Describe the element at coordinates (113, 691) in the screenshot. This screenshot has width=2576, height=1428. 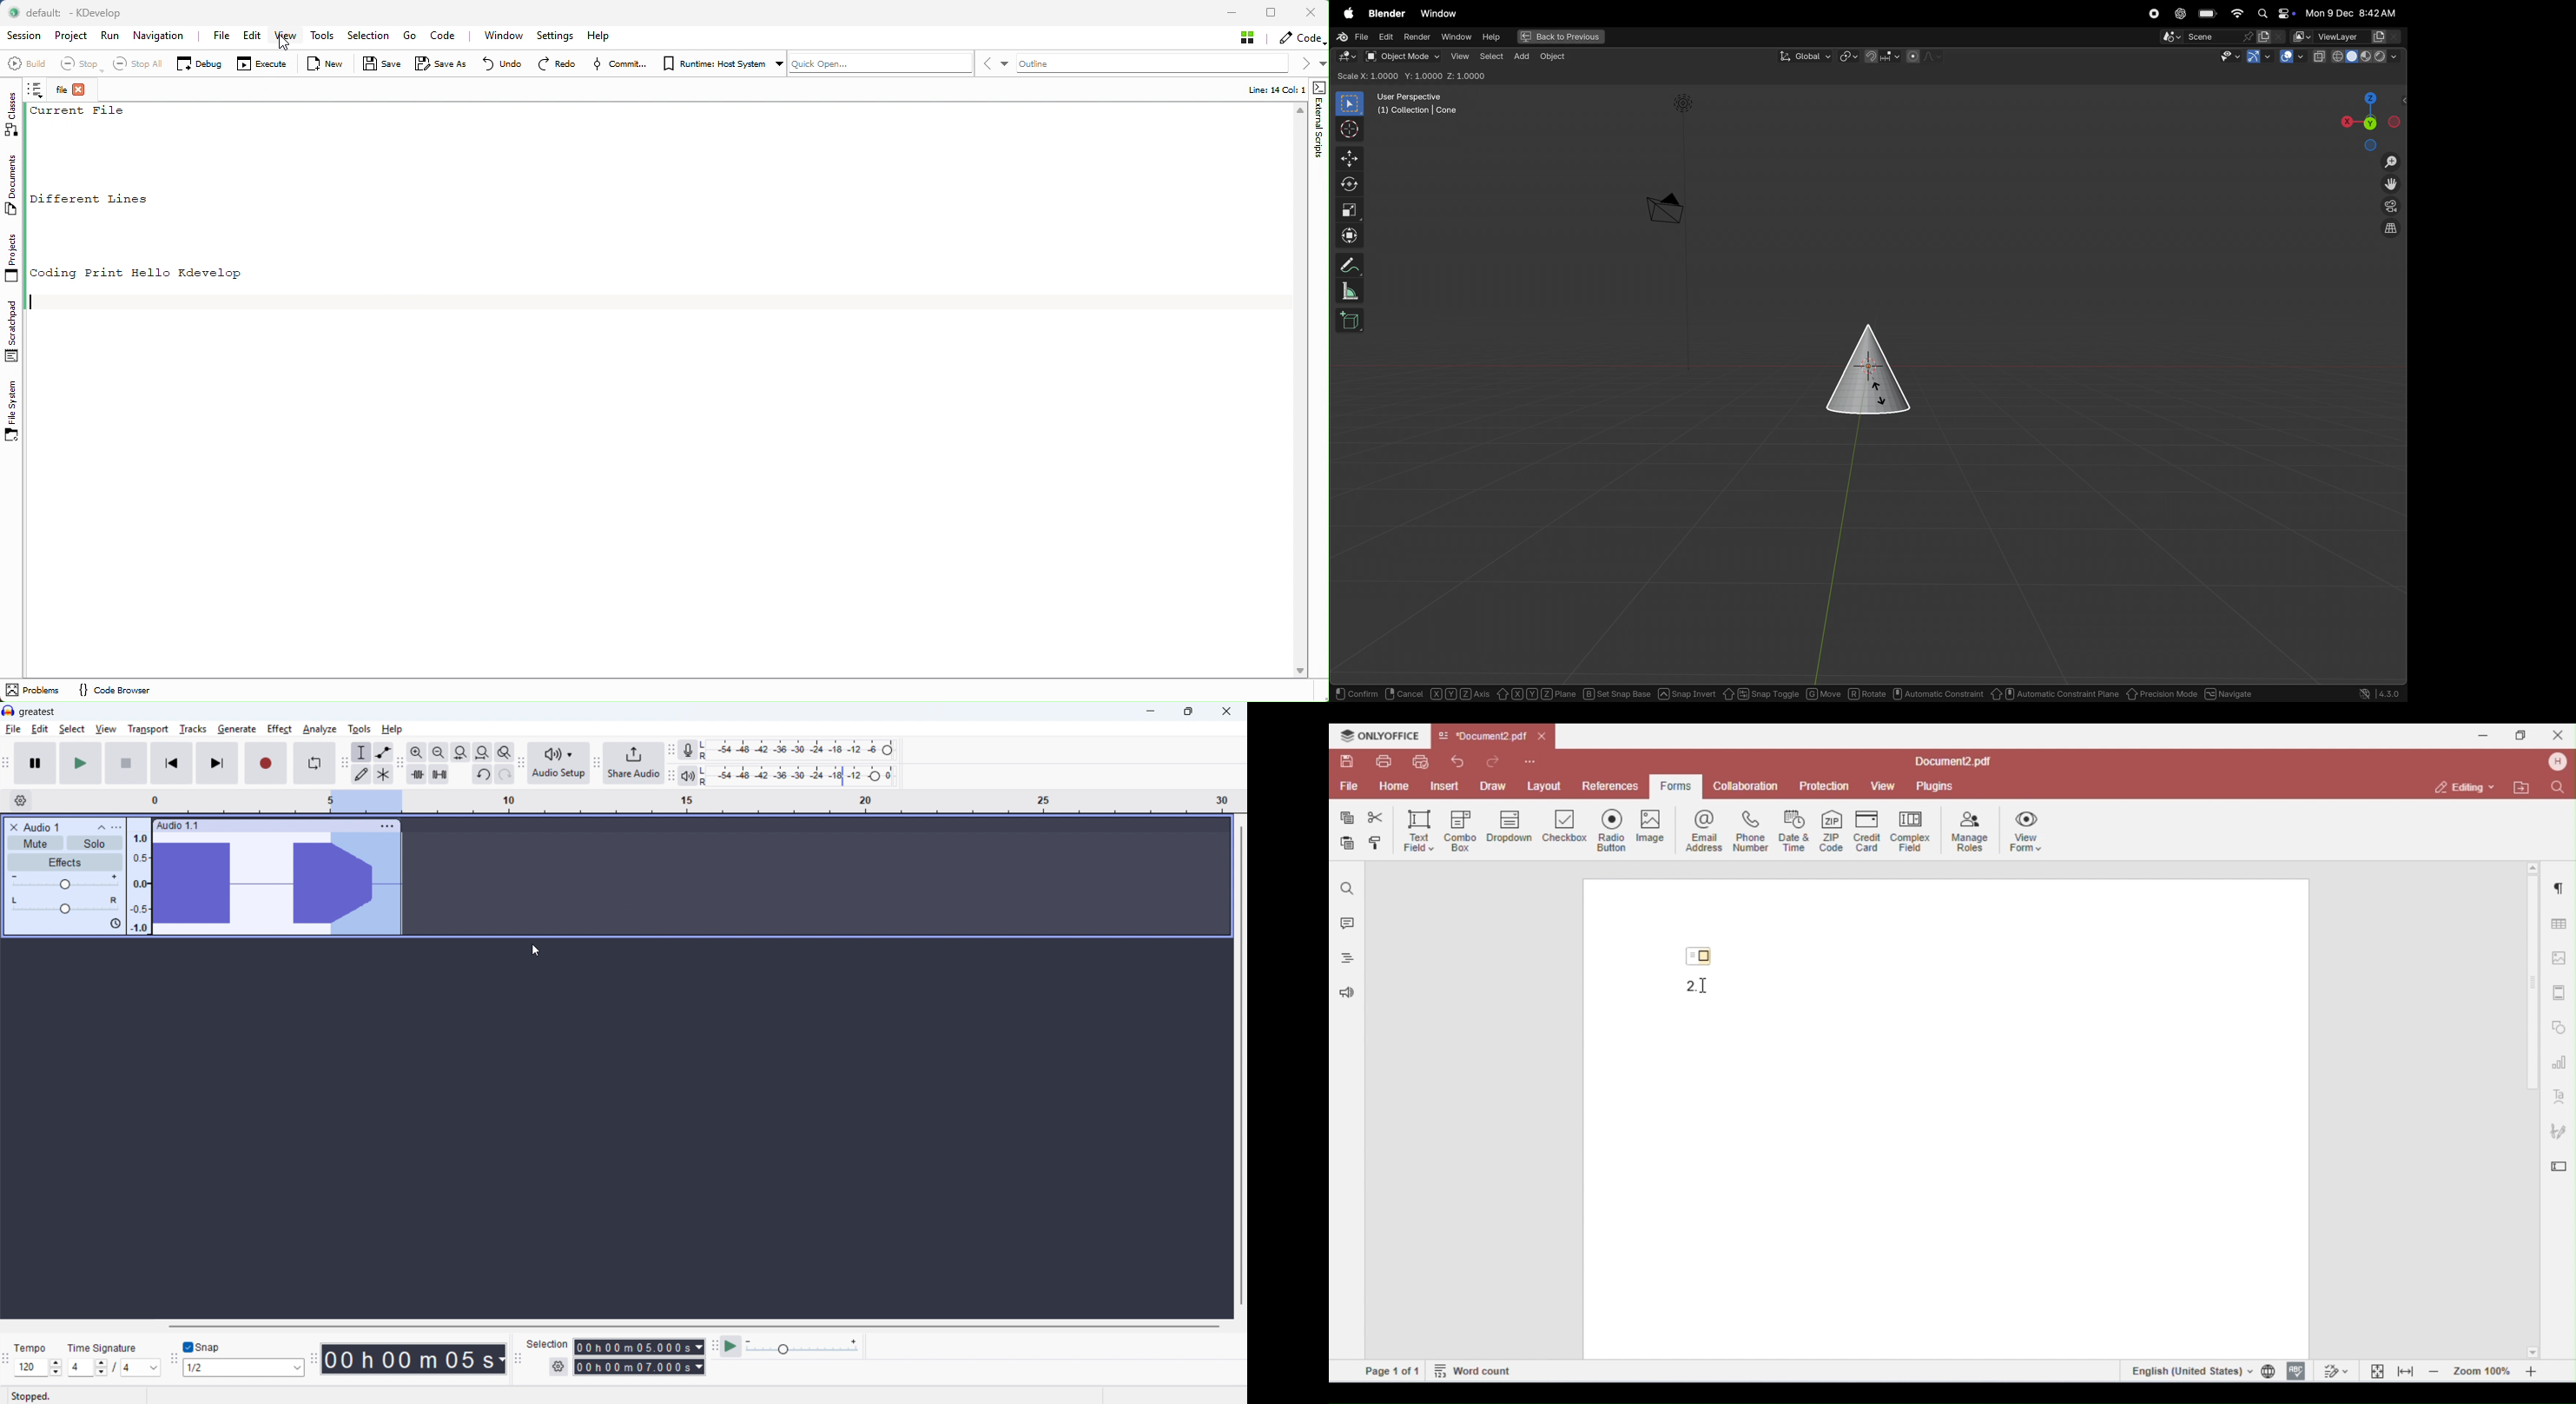
I see `Code Browser` at that location.